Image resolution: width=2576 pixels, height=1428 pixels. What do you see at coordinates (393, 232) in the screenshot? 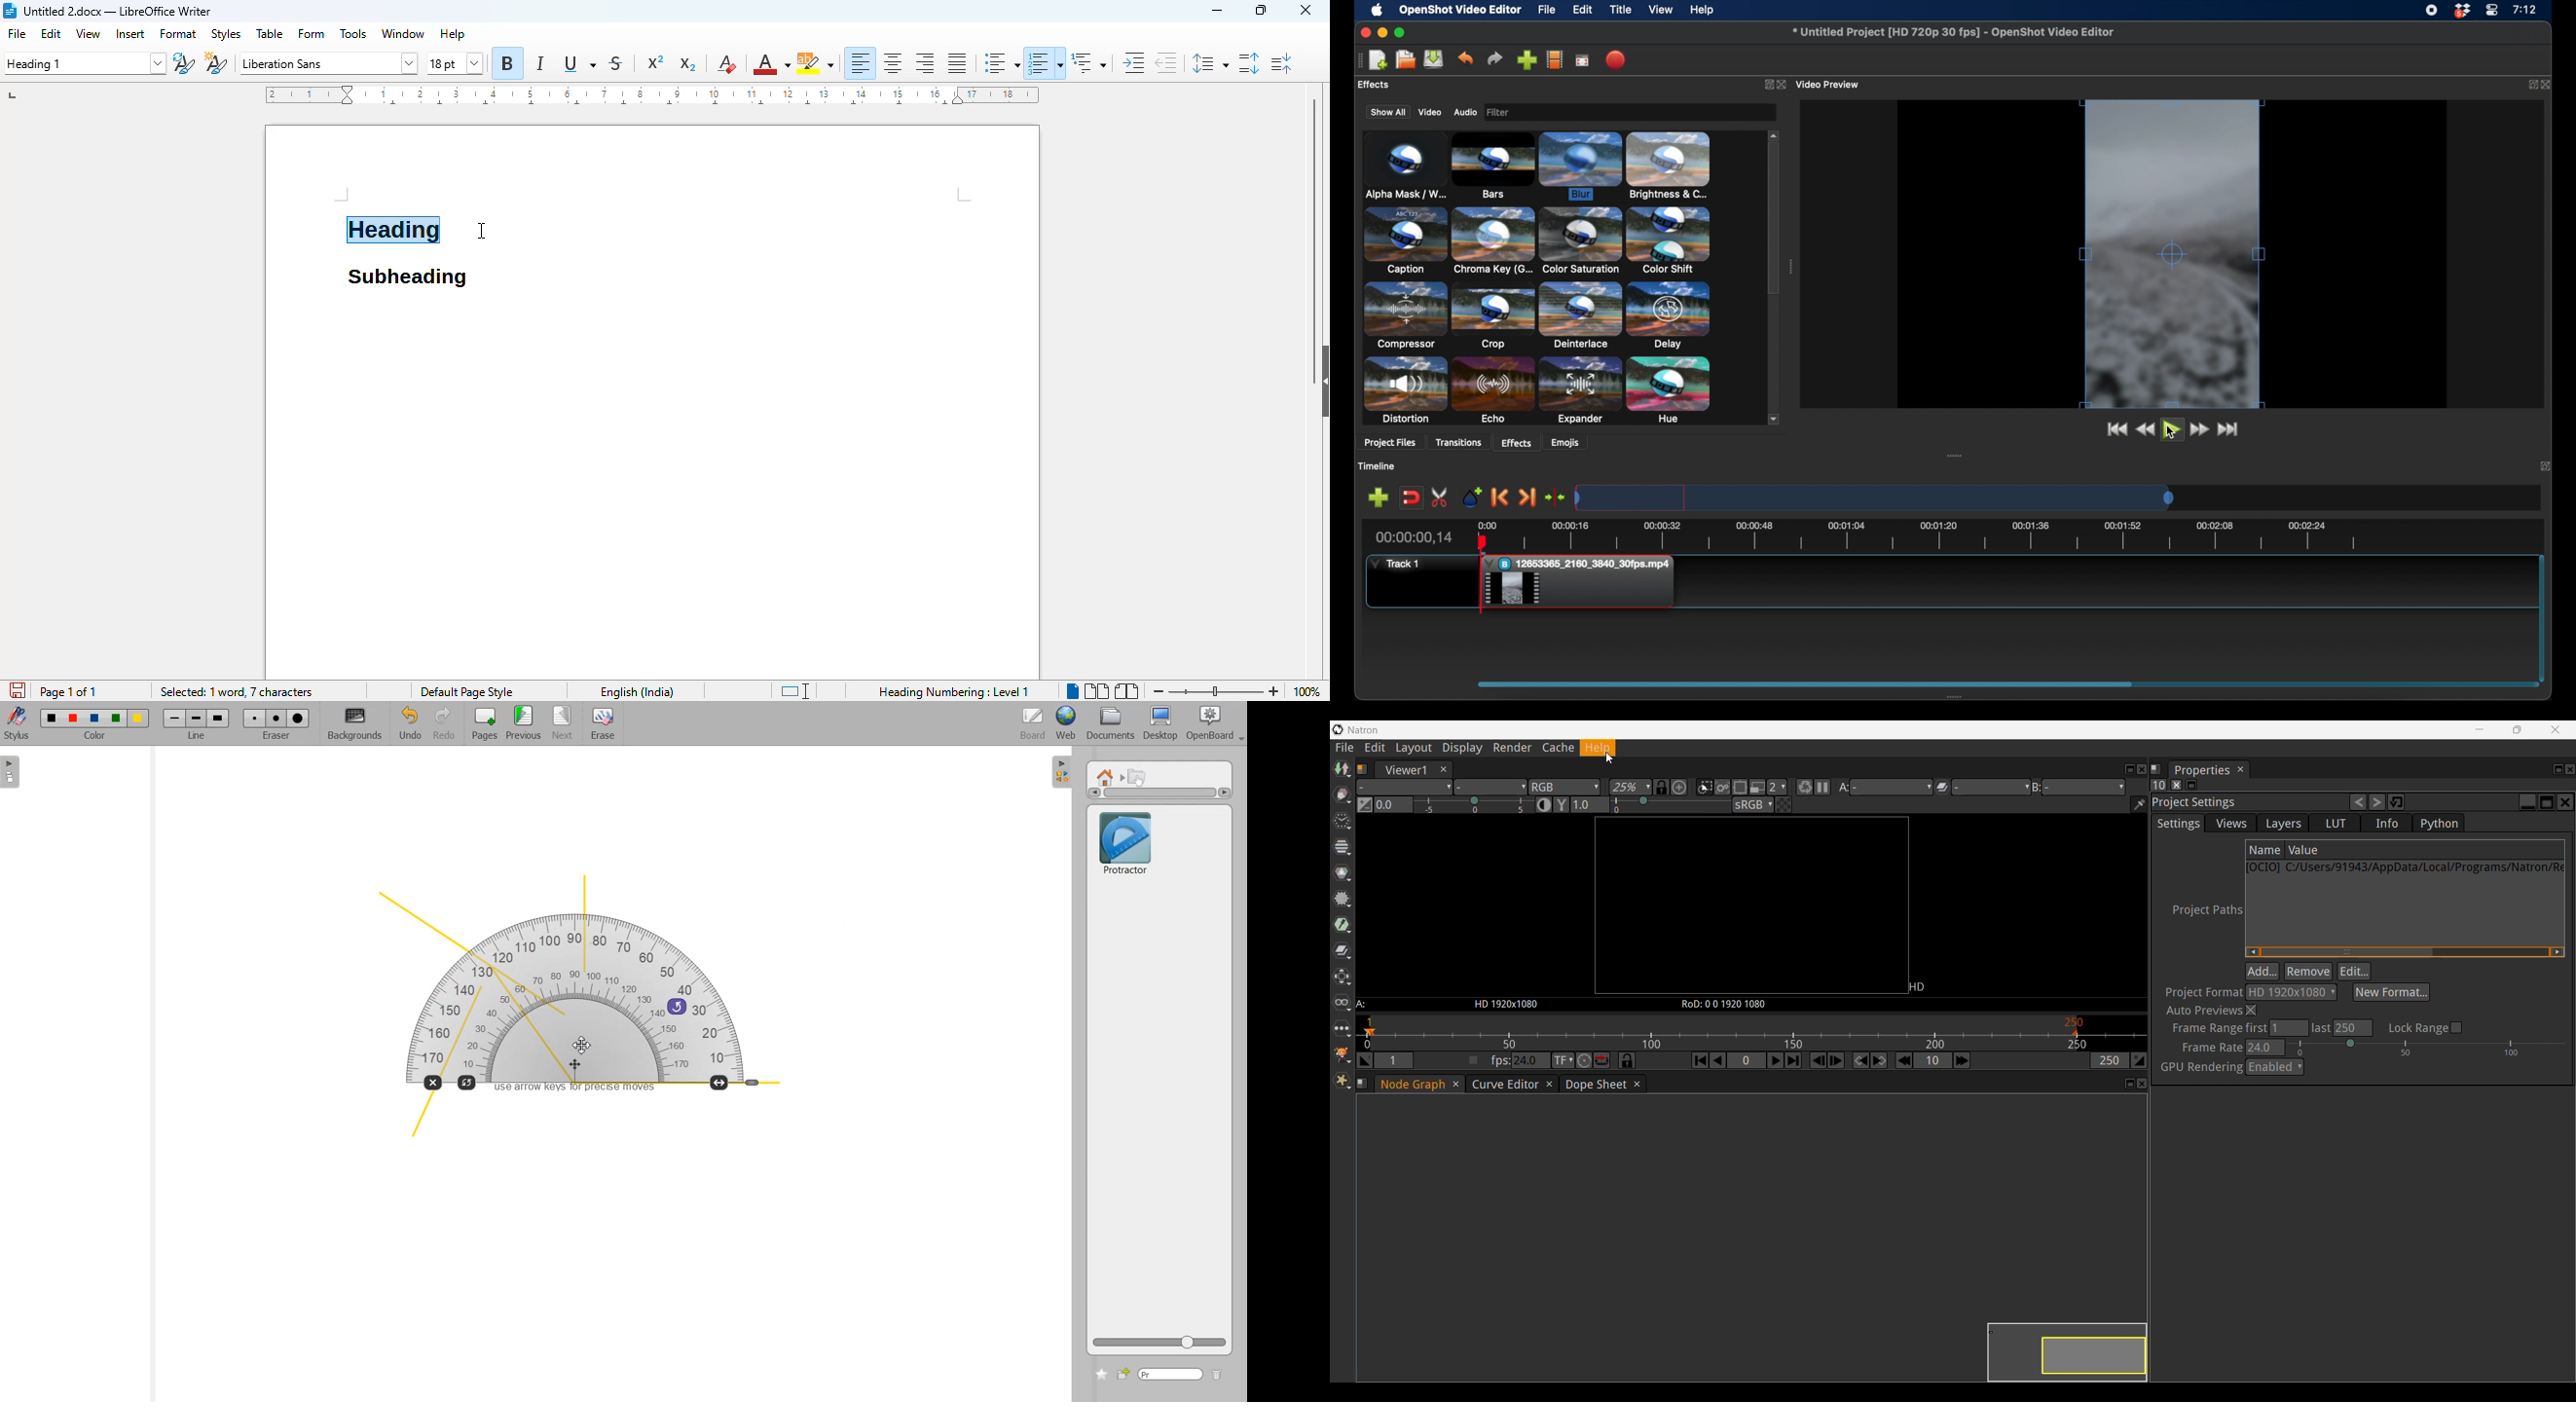
I see `formatting removed` at bounding box center [393, 232].